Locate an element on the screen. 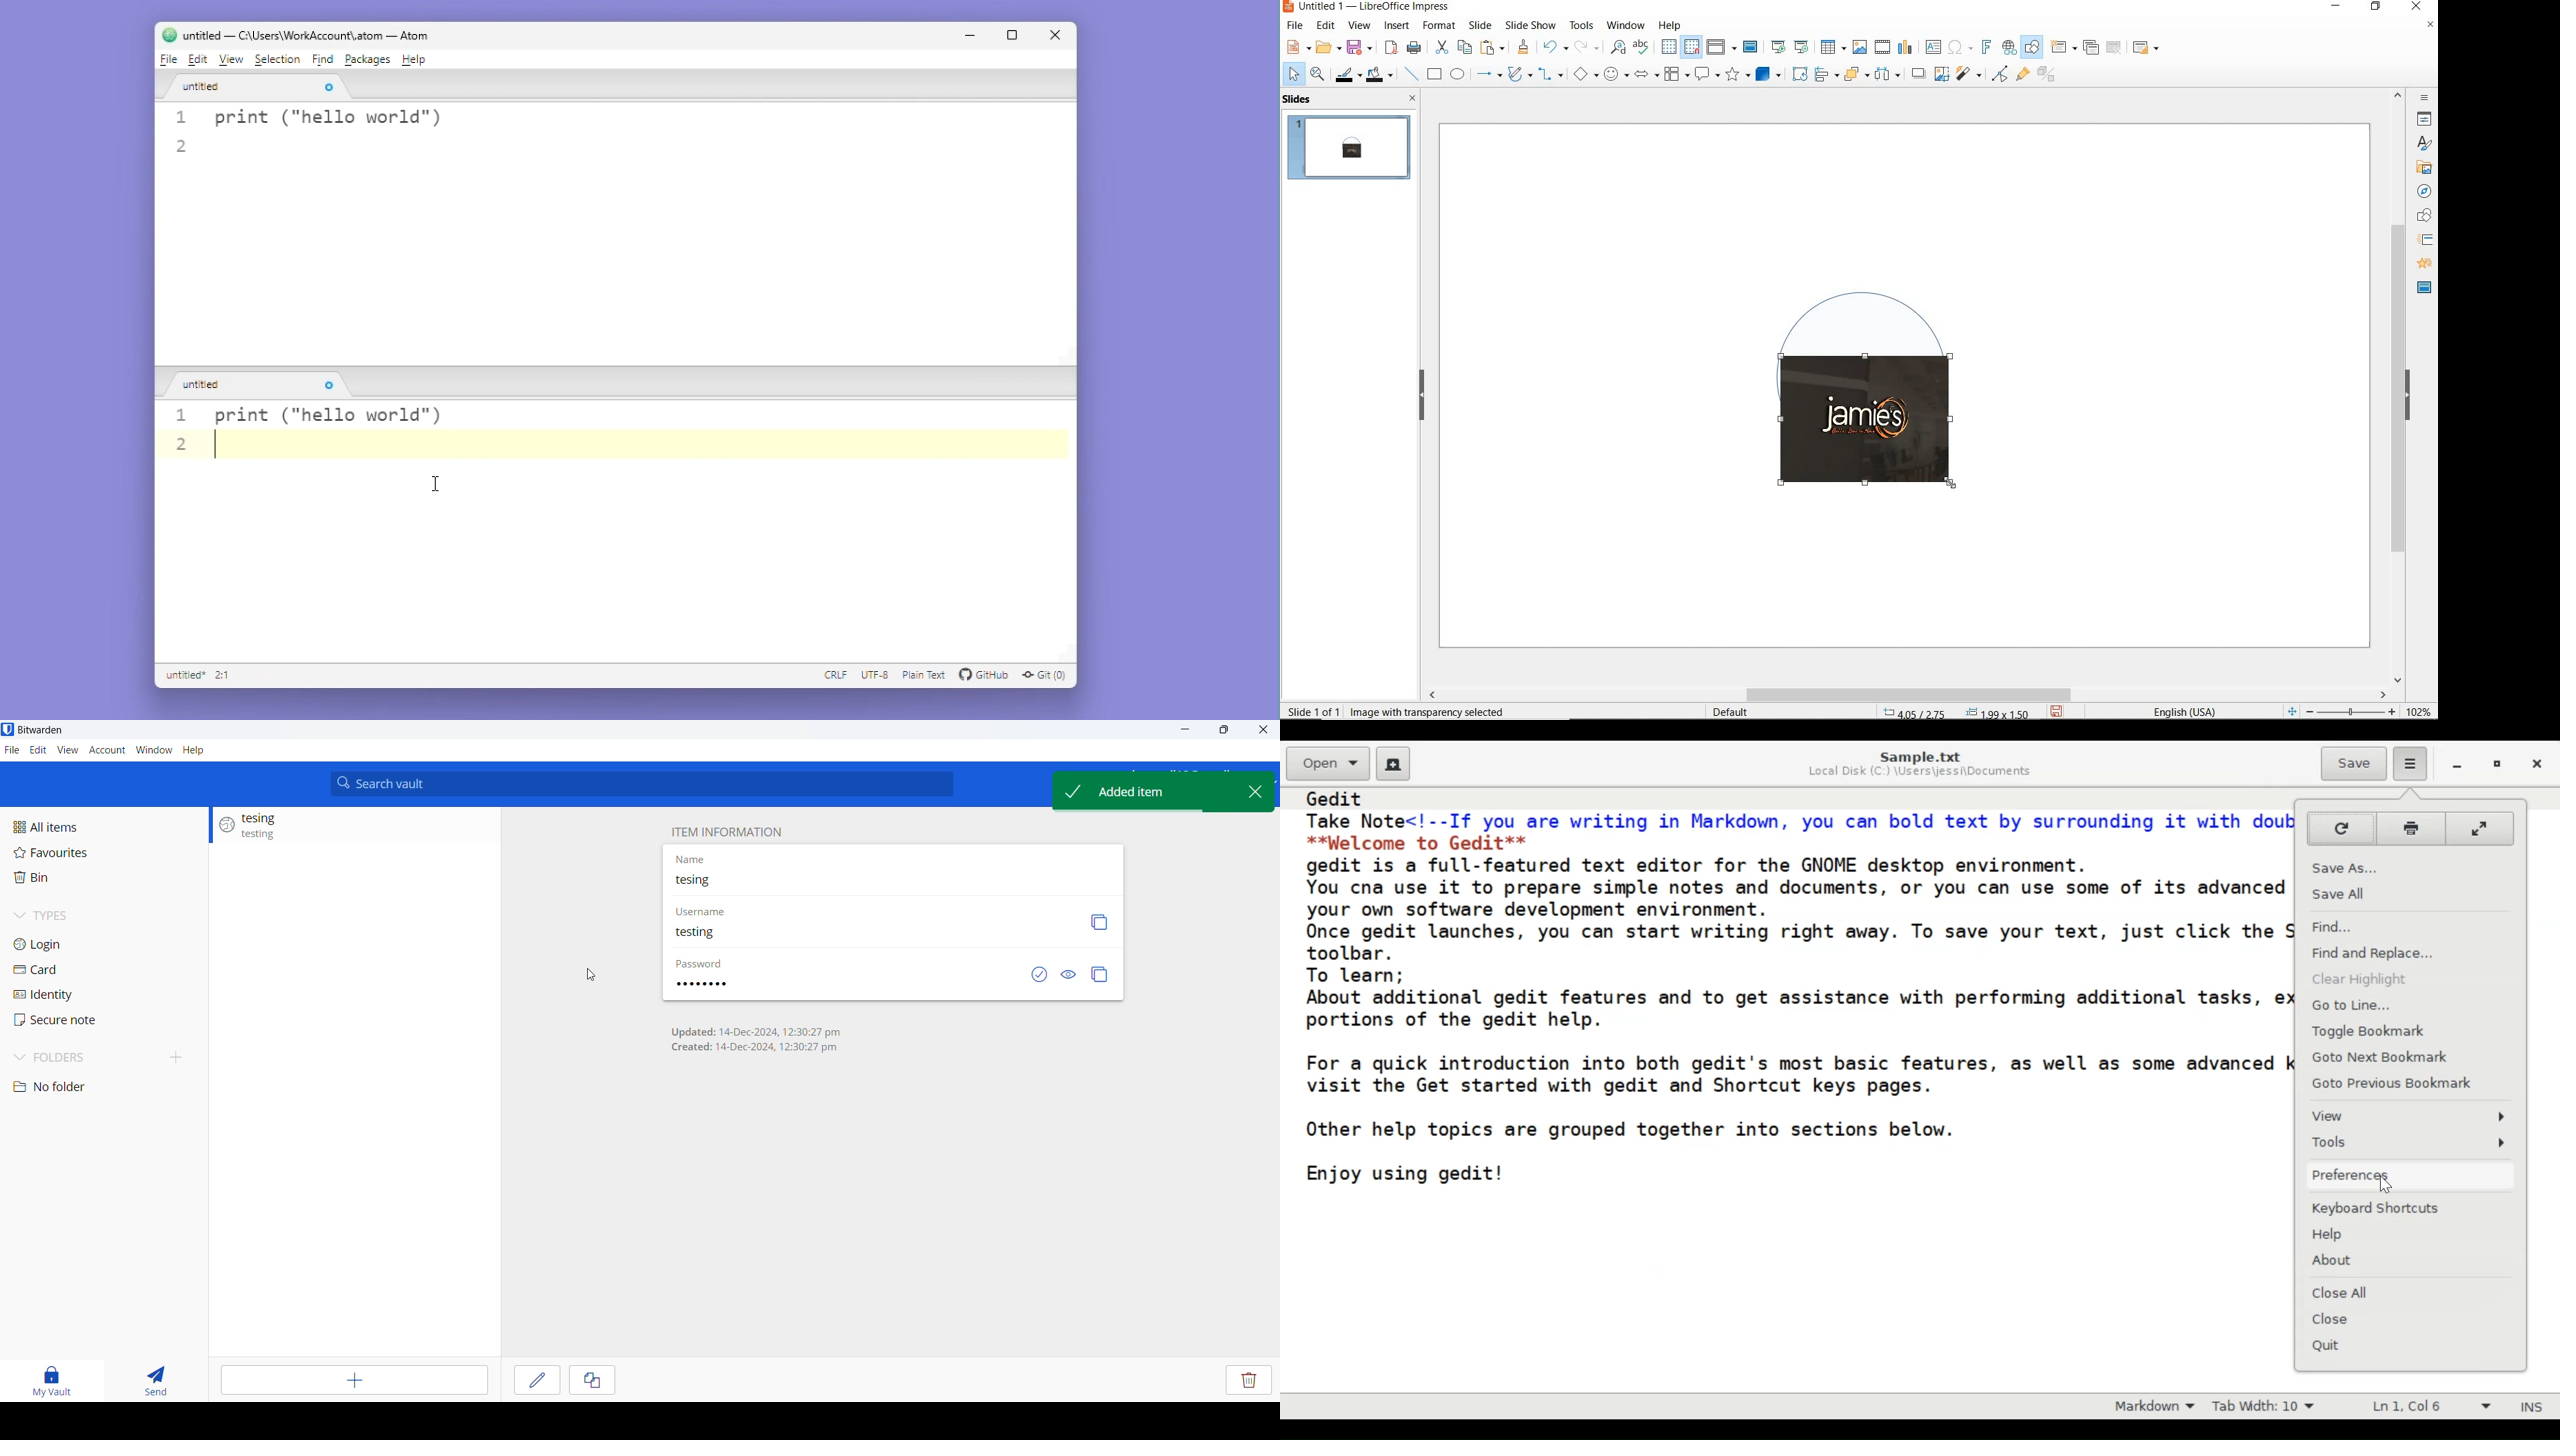 The image size is (2576, 1456). insert line is located at coordinates (1410, 74).